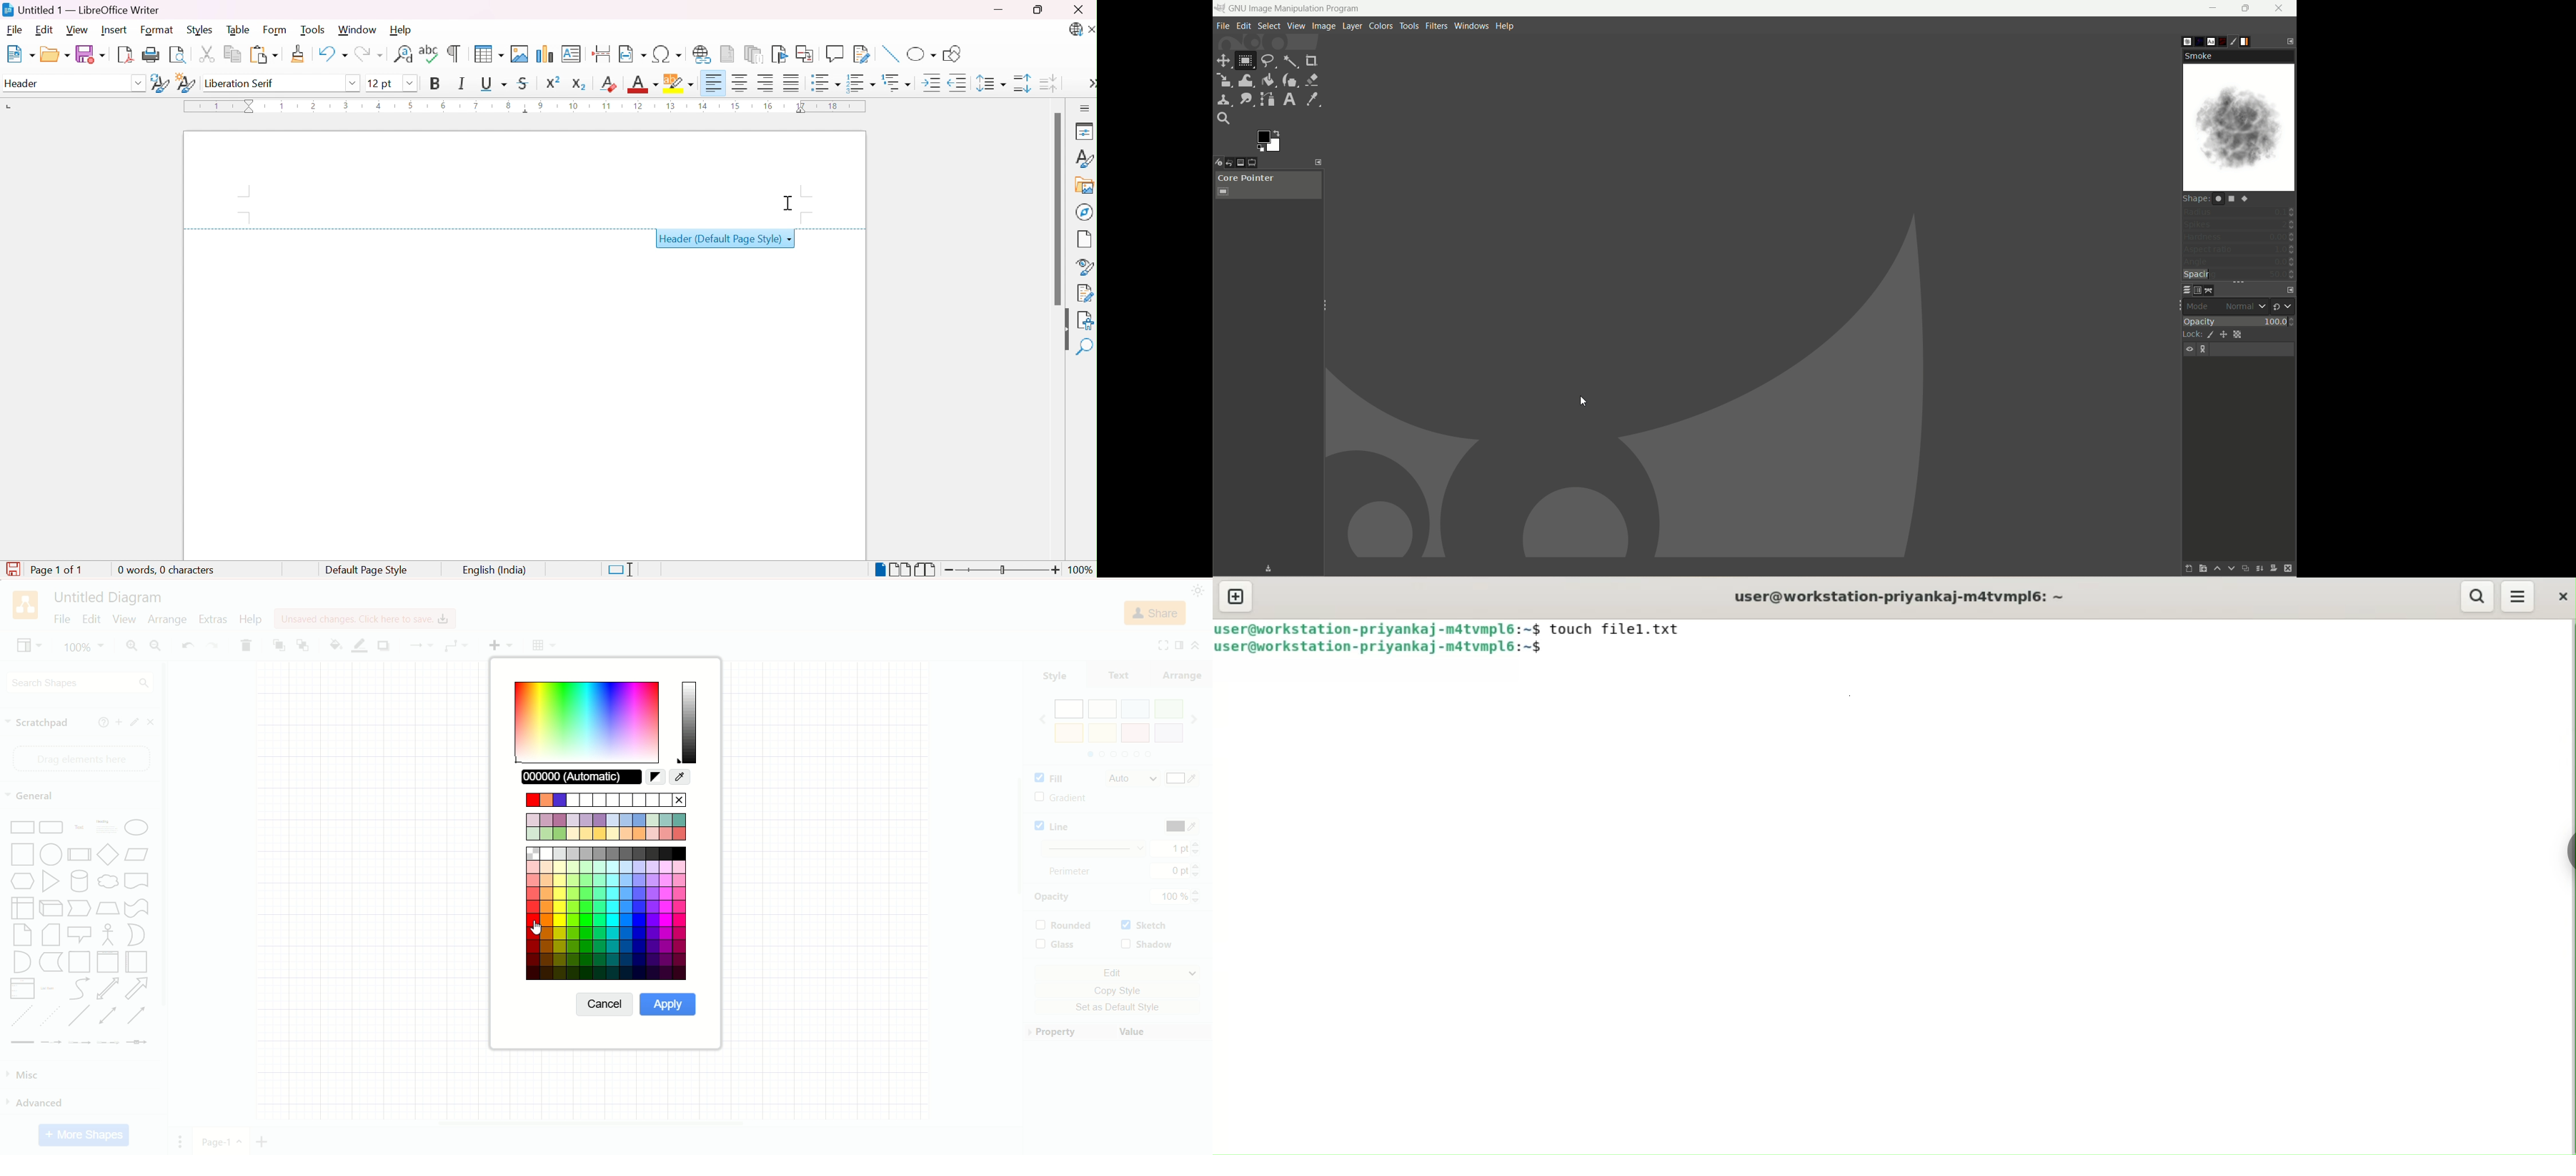  What do you see at coordinates (2240, 275) in the screenshot?
I see `spacing` at bounding box center [2240, 275].